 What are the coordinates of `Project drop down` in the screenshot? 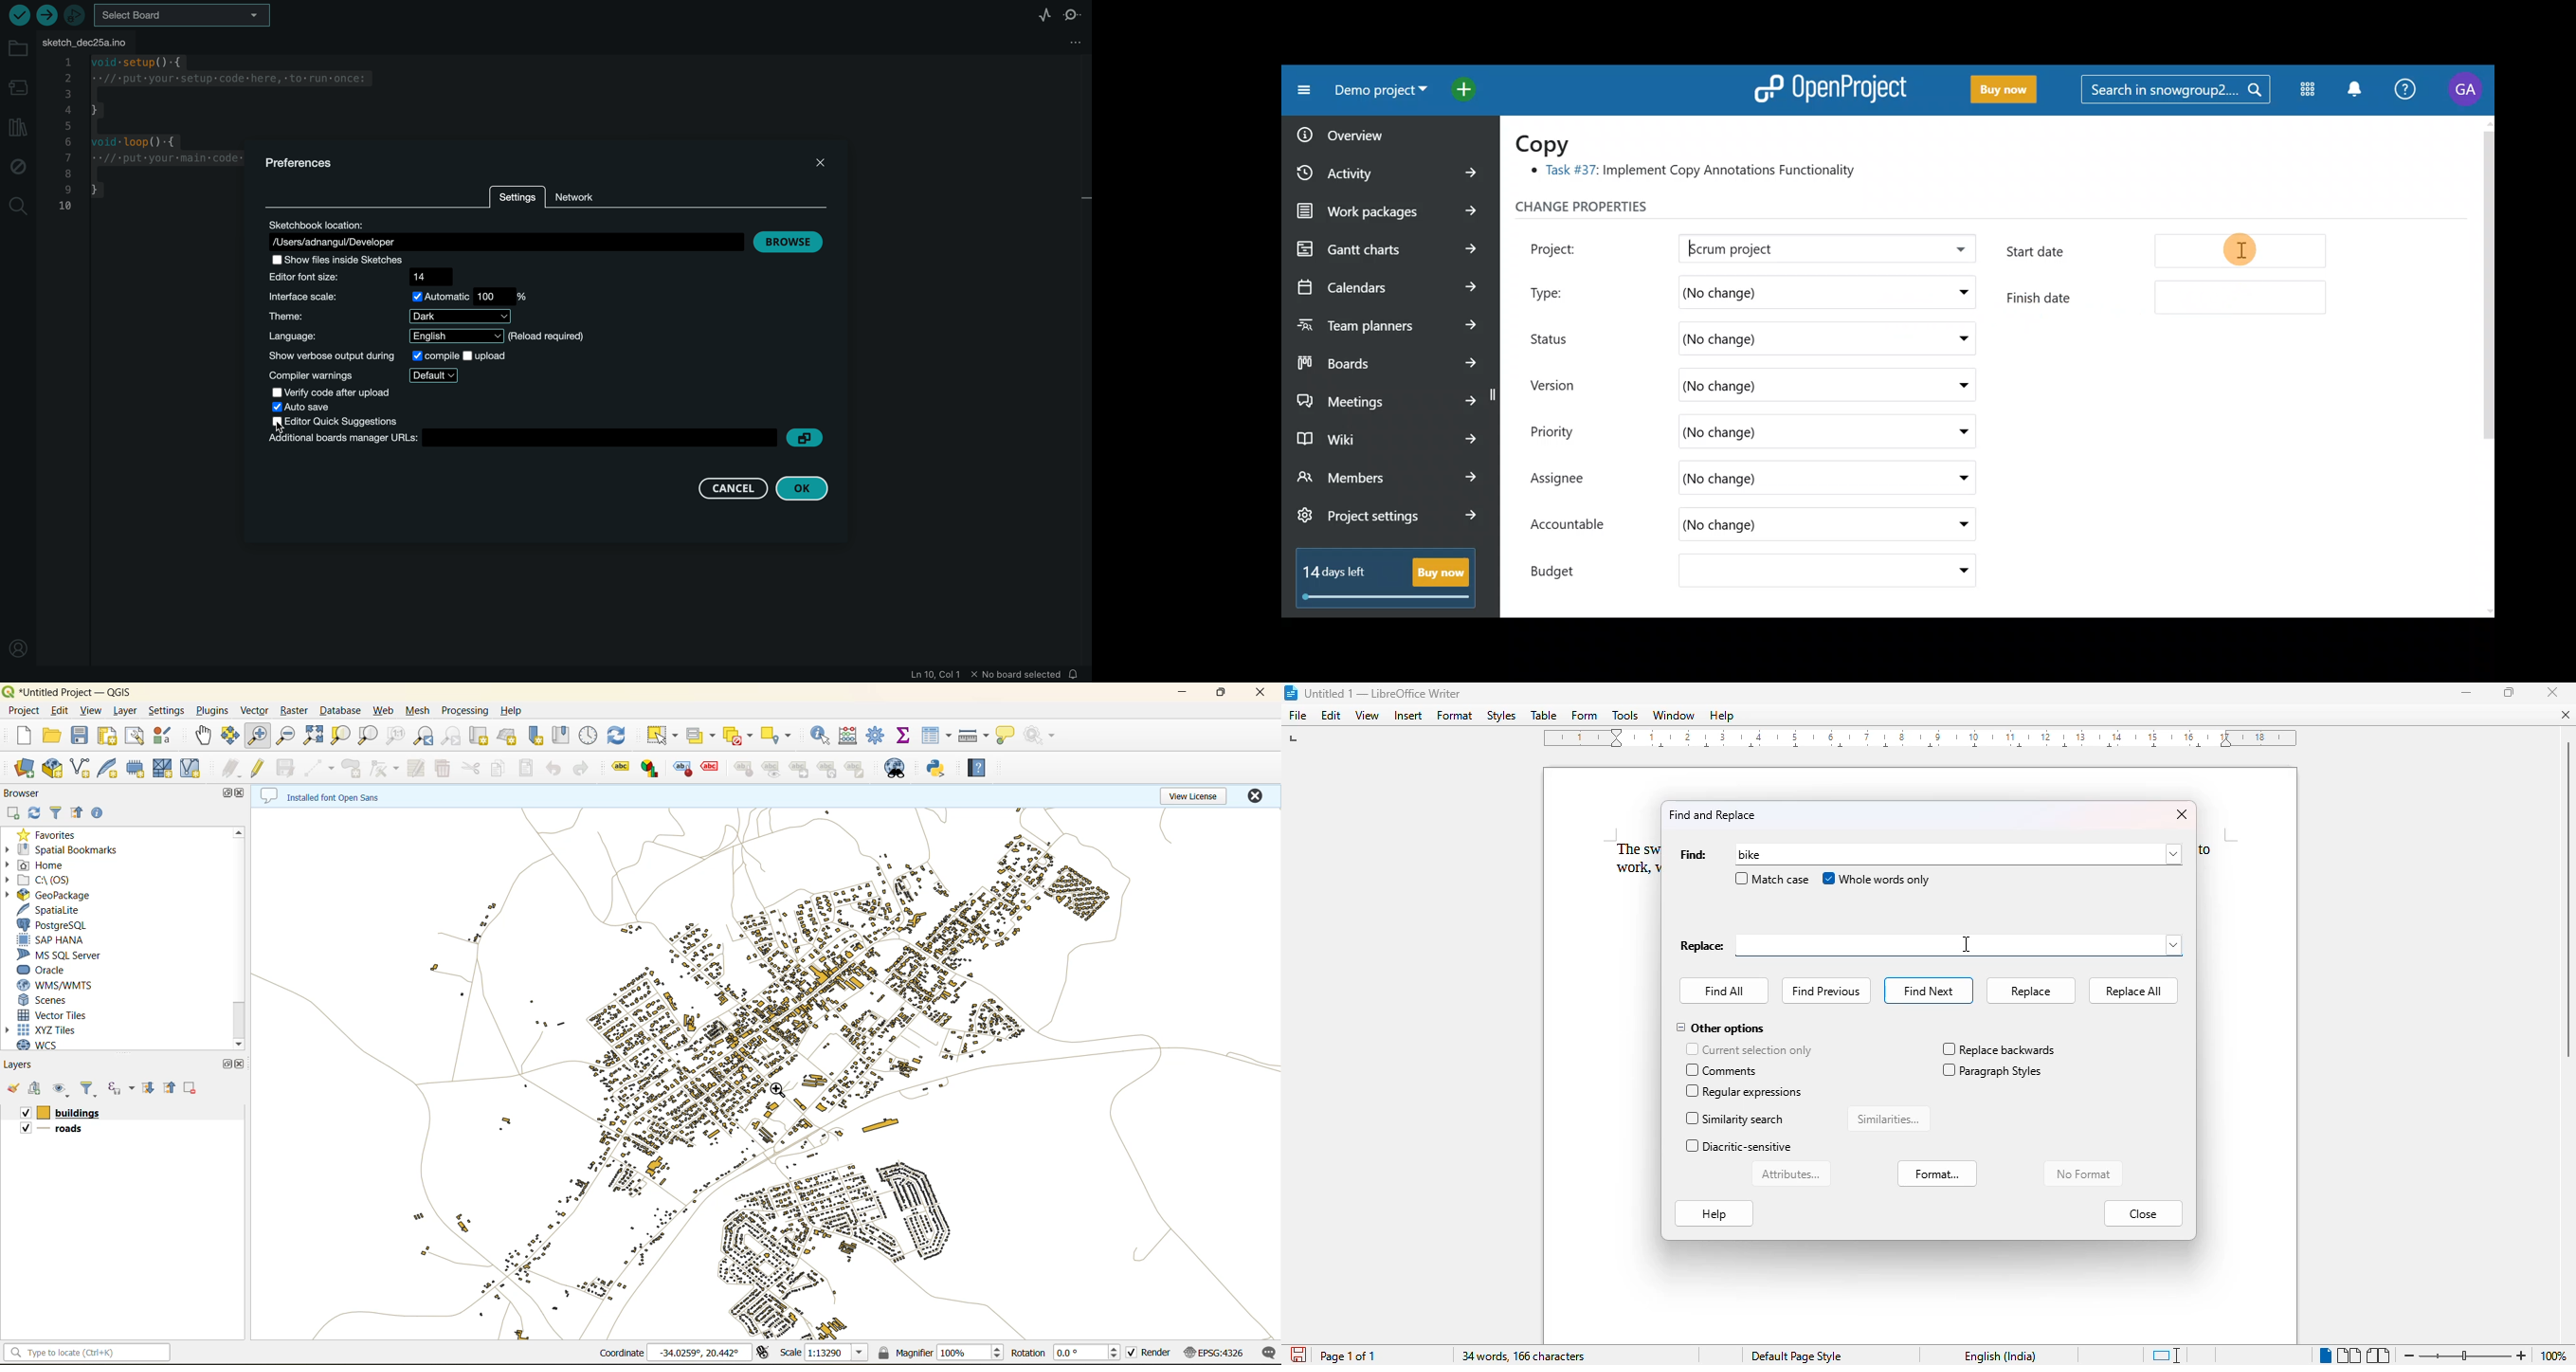 It's located at (1956, 252).